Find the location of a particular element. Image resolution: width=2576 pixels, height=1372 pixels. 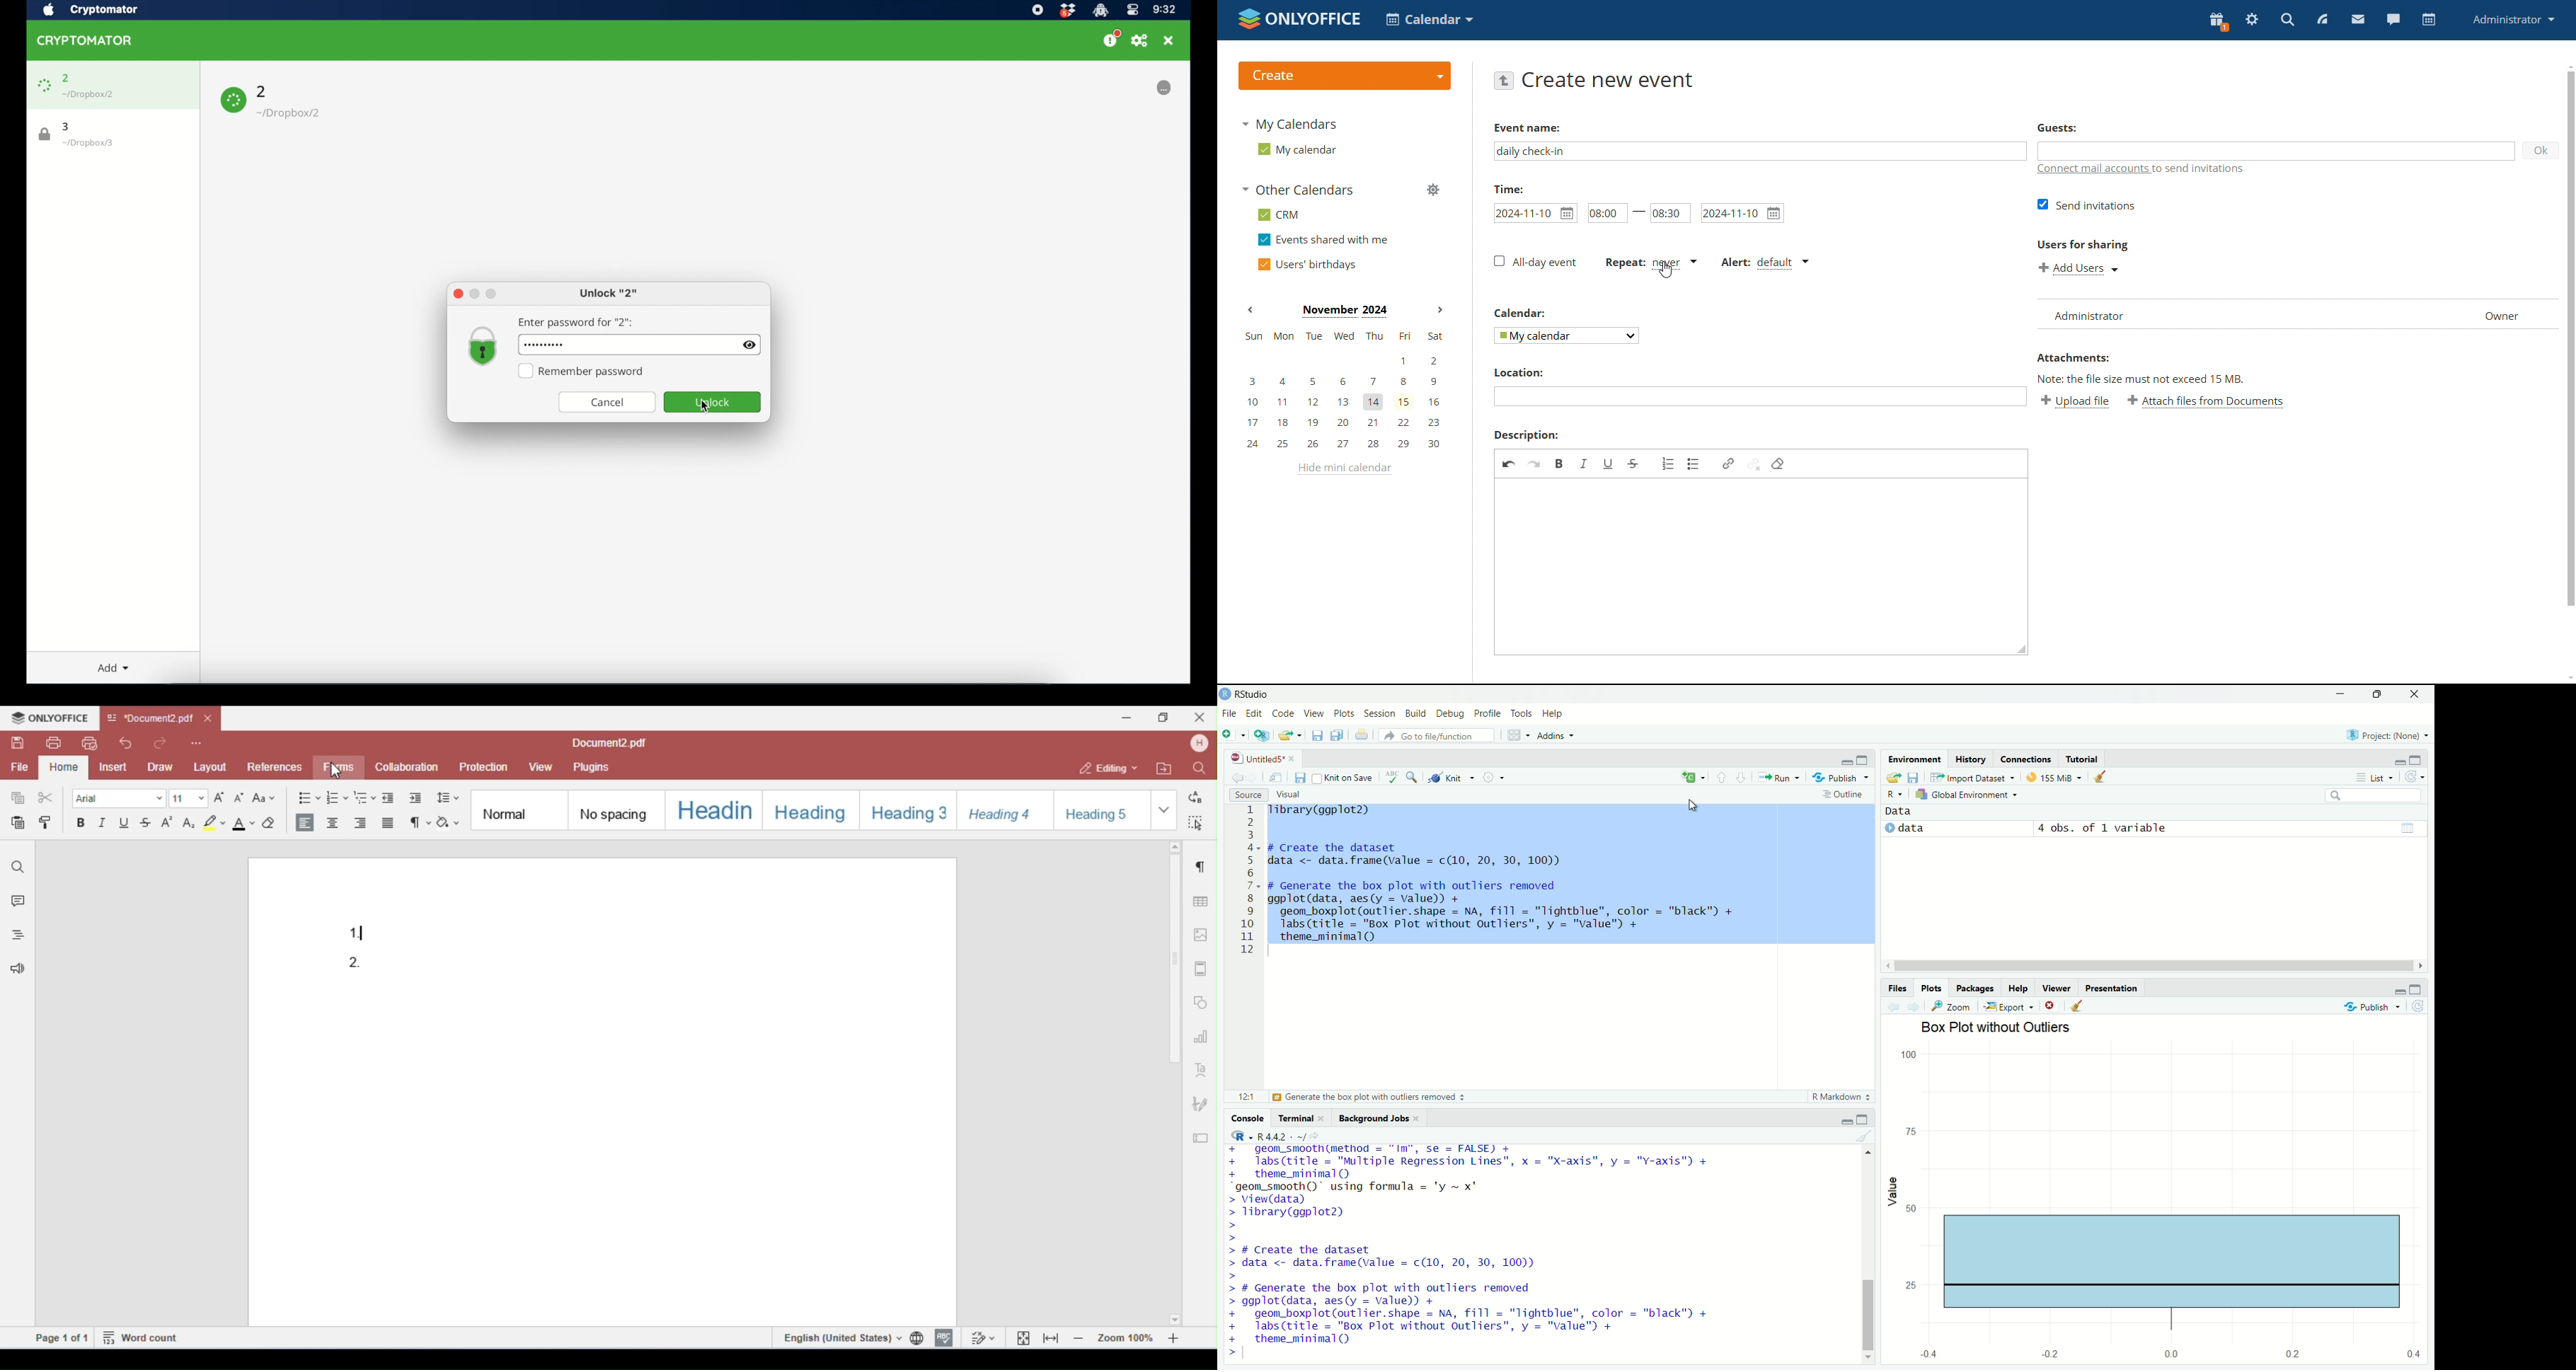

add is located at coordinates (1232, 737).